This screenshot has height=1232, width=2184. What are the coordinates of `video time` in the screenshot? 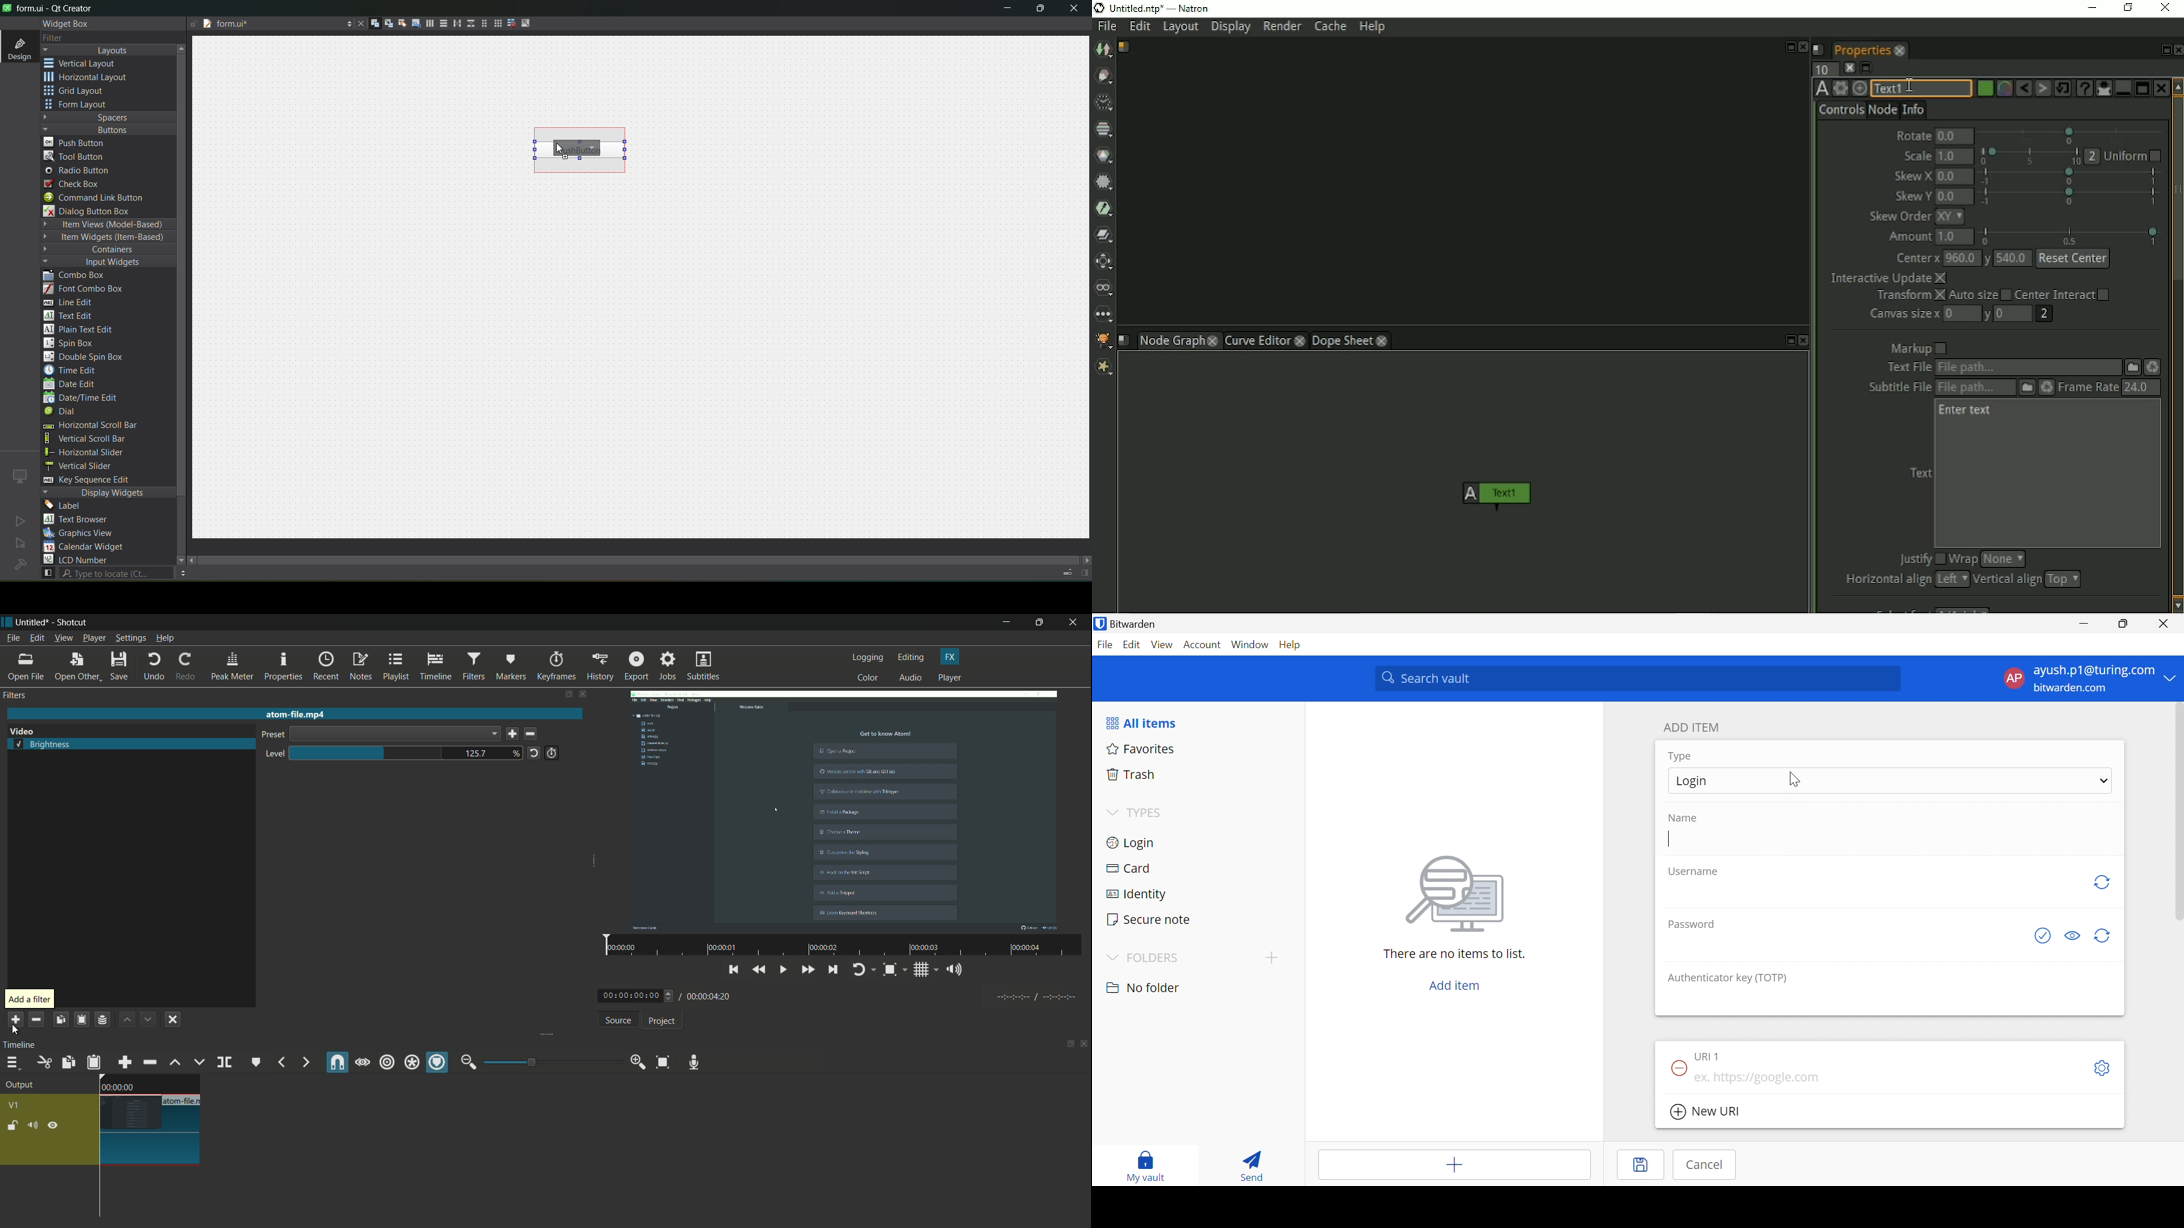 It's located at (841, 946).